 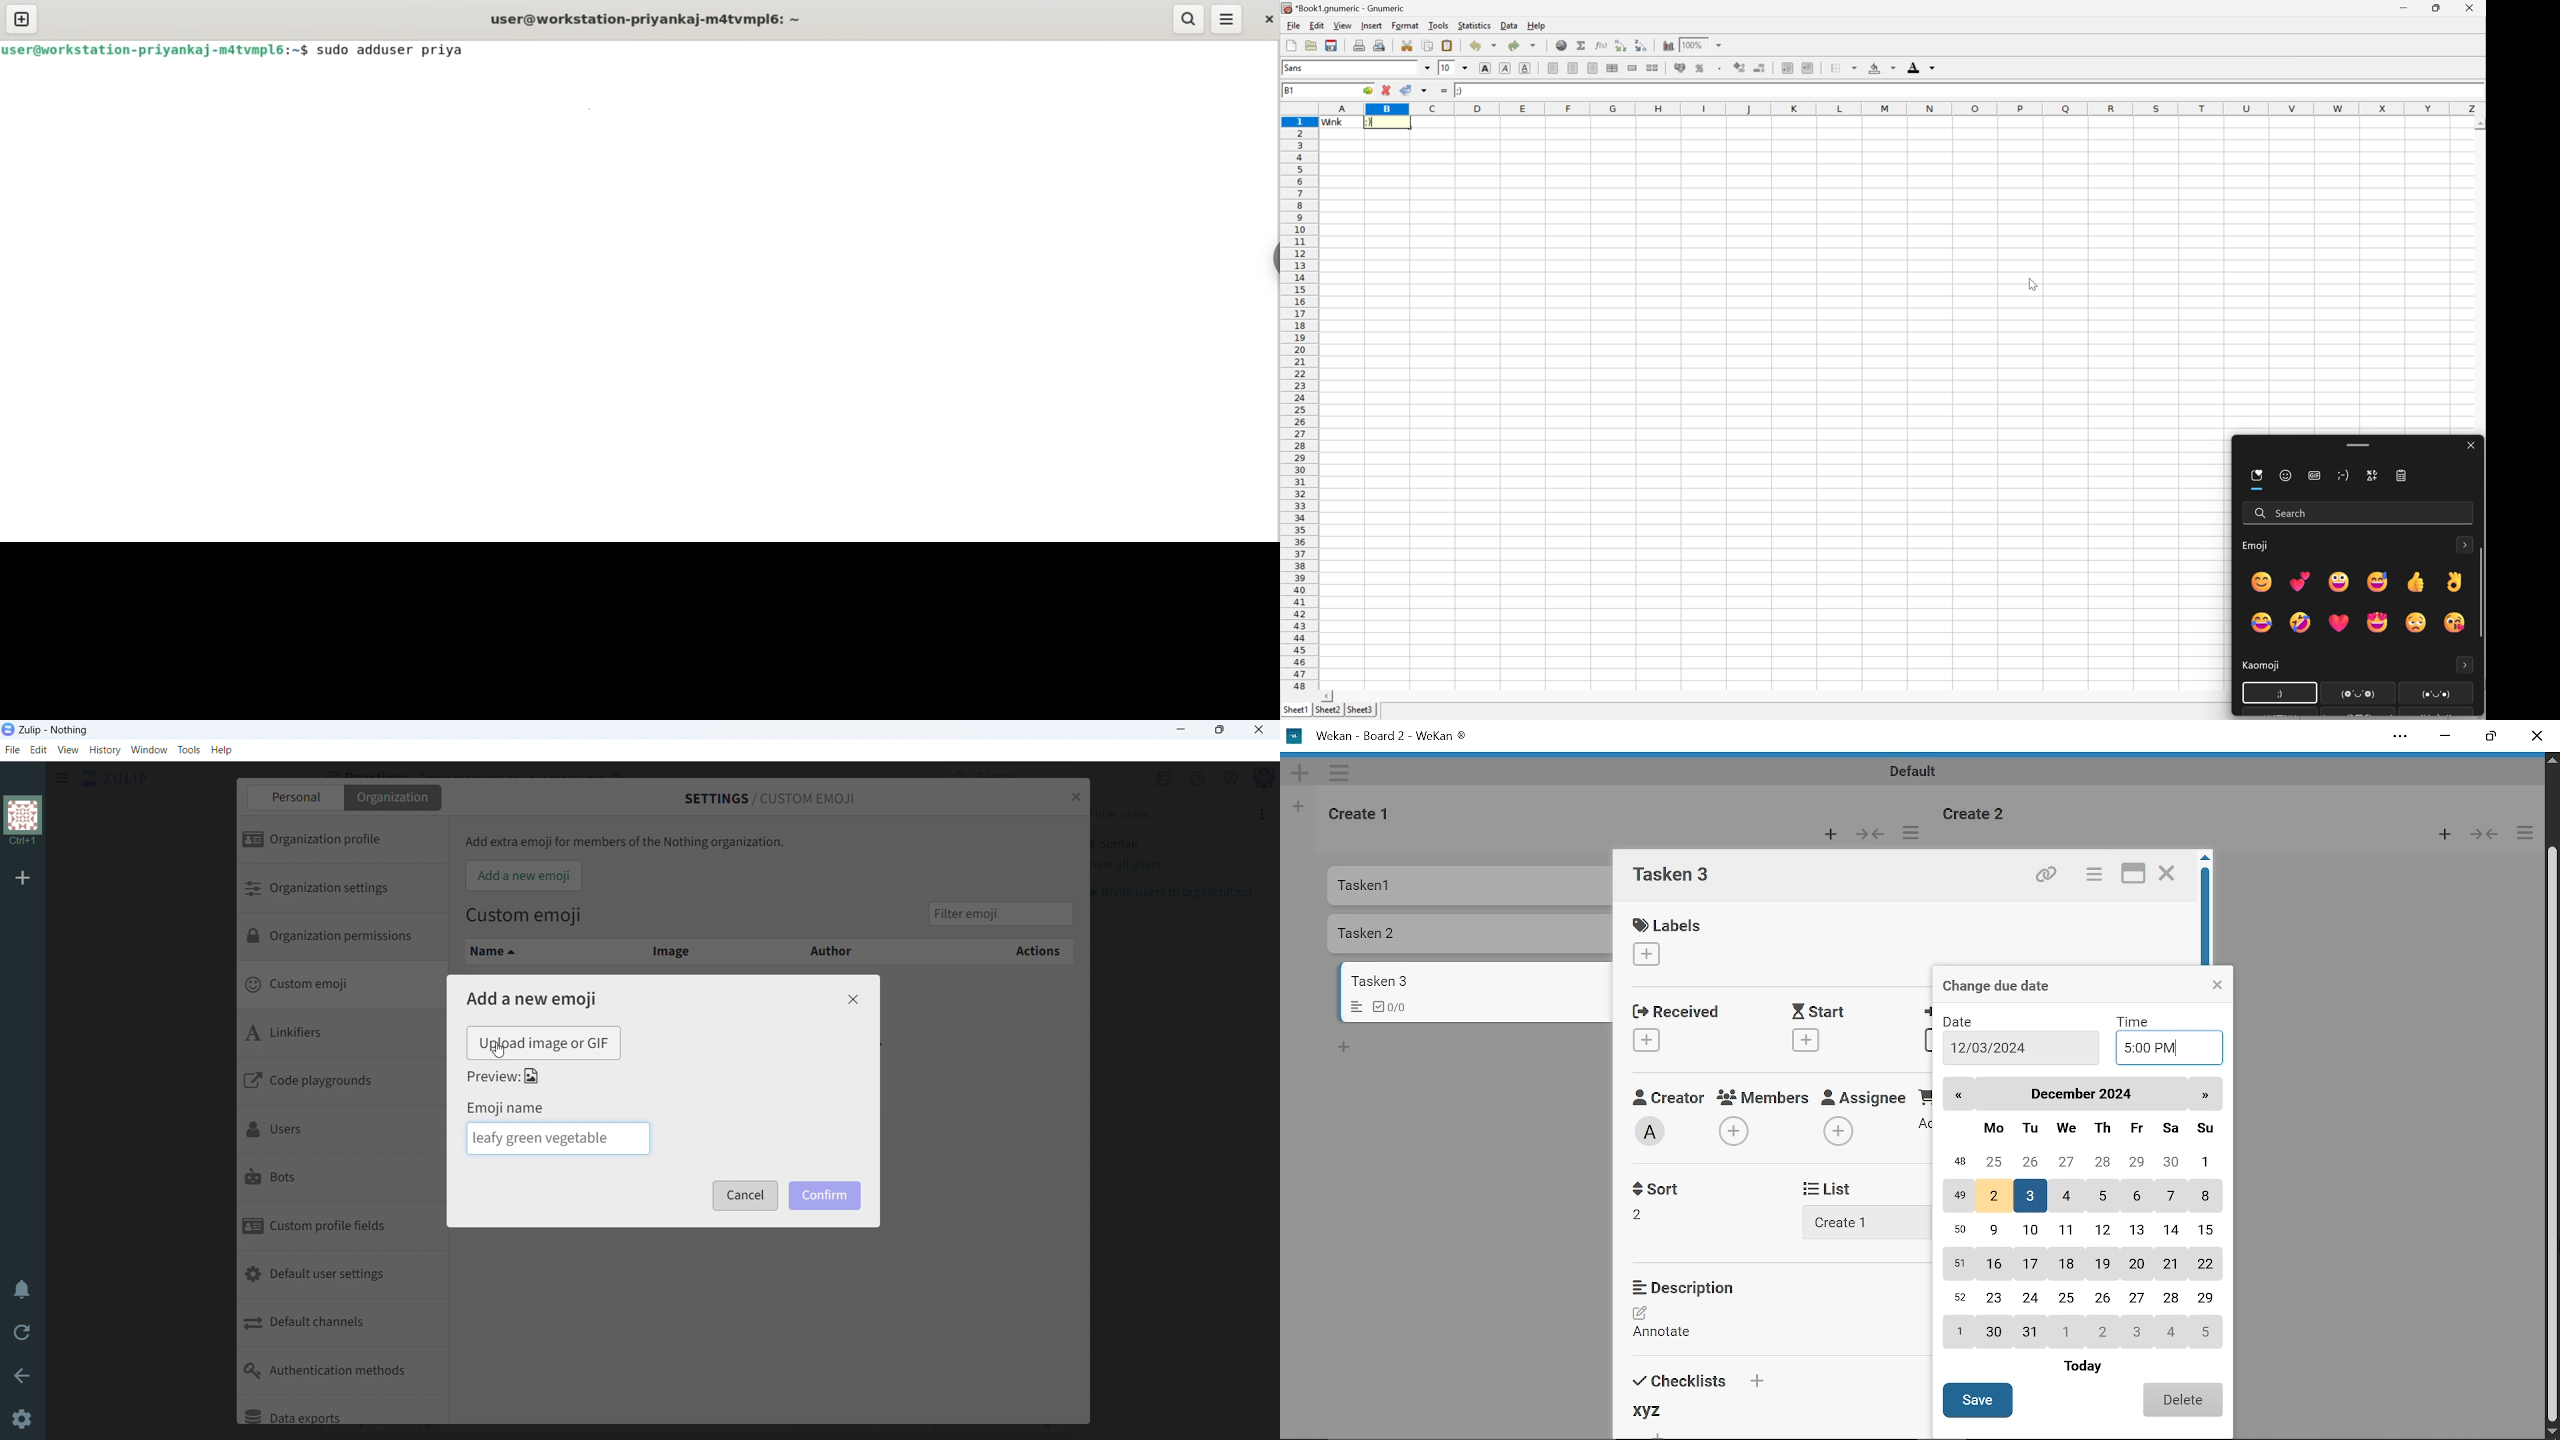 I want to click on image, so click(x=670, y=953).